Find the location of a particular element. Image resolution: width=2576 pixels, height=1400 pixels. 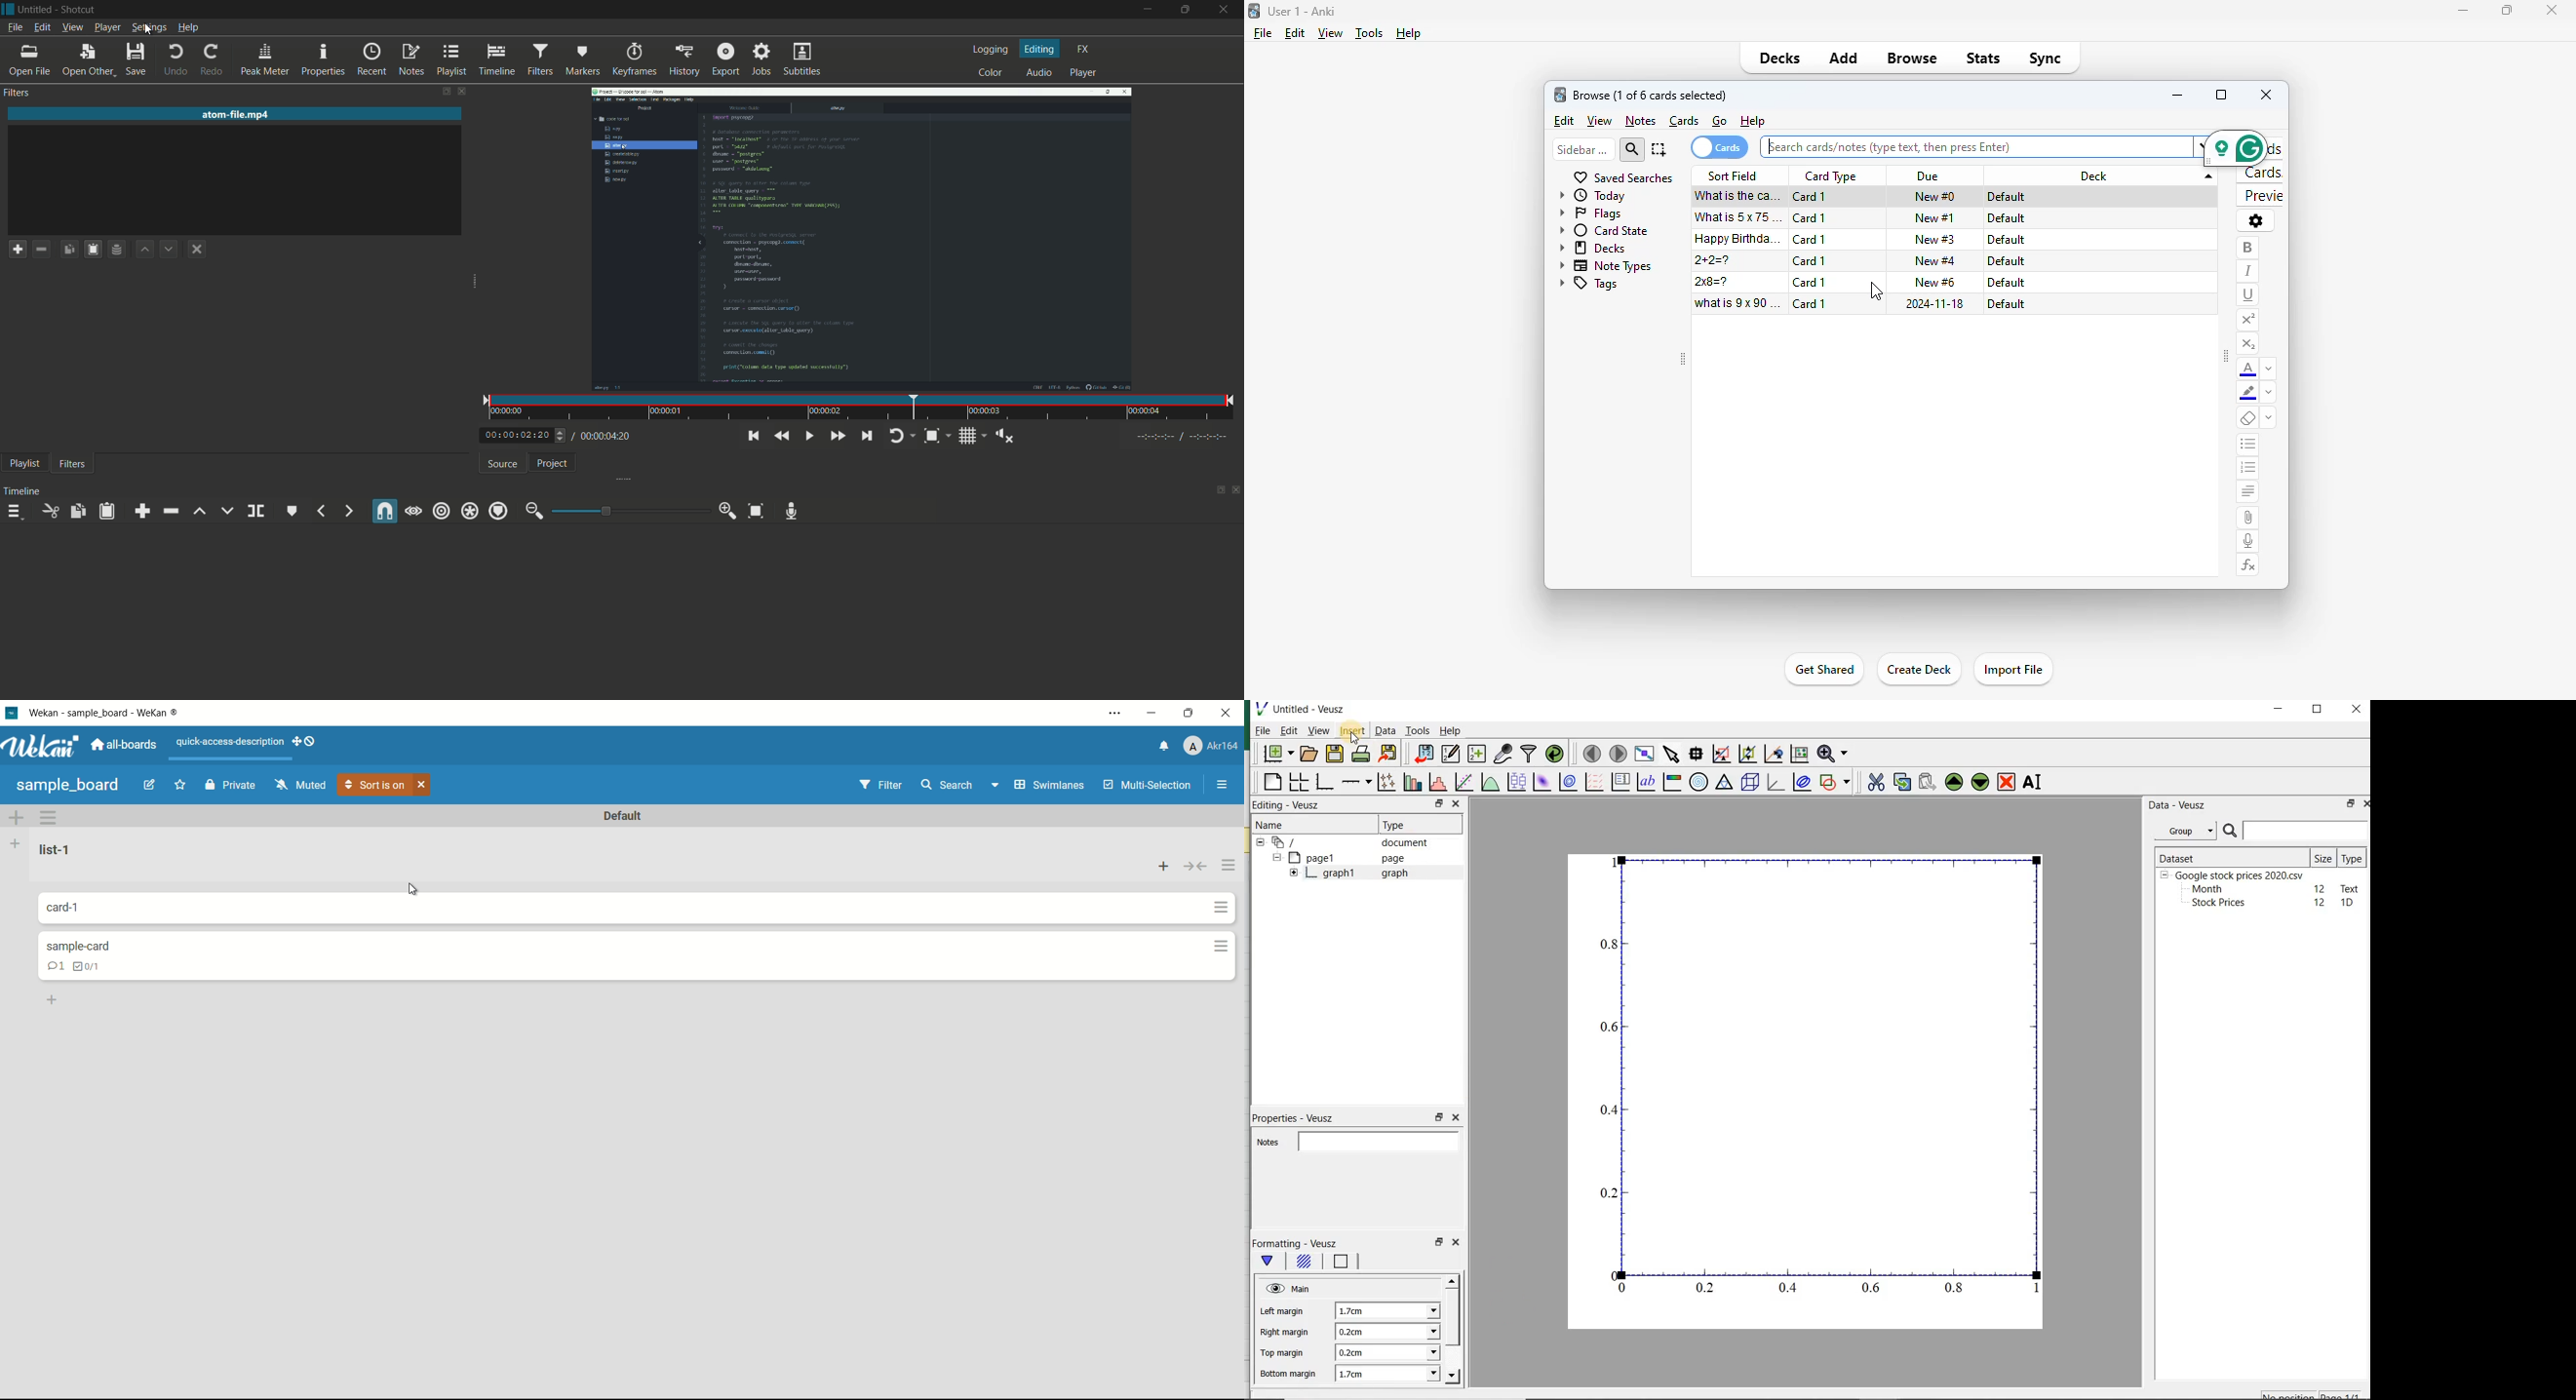

zoom function menus is located at coordinates (1835, 754).